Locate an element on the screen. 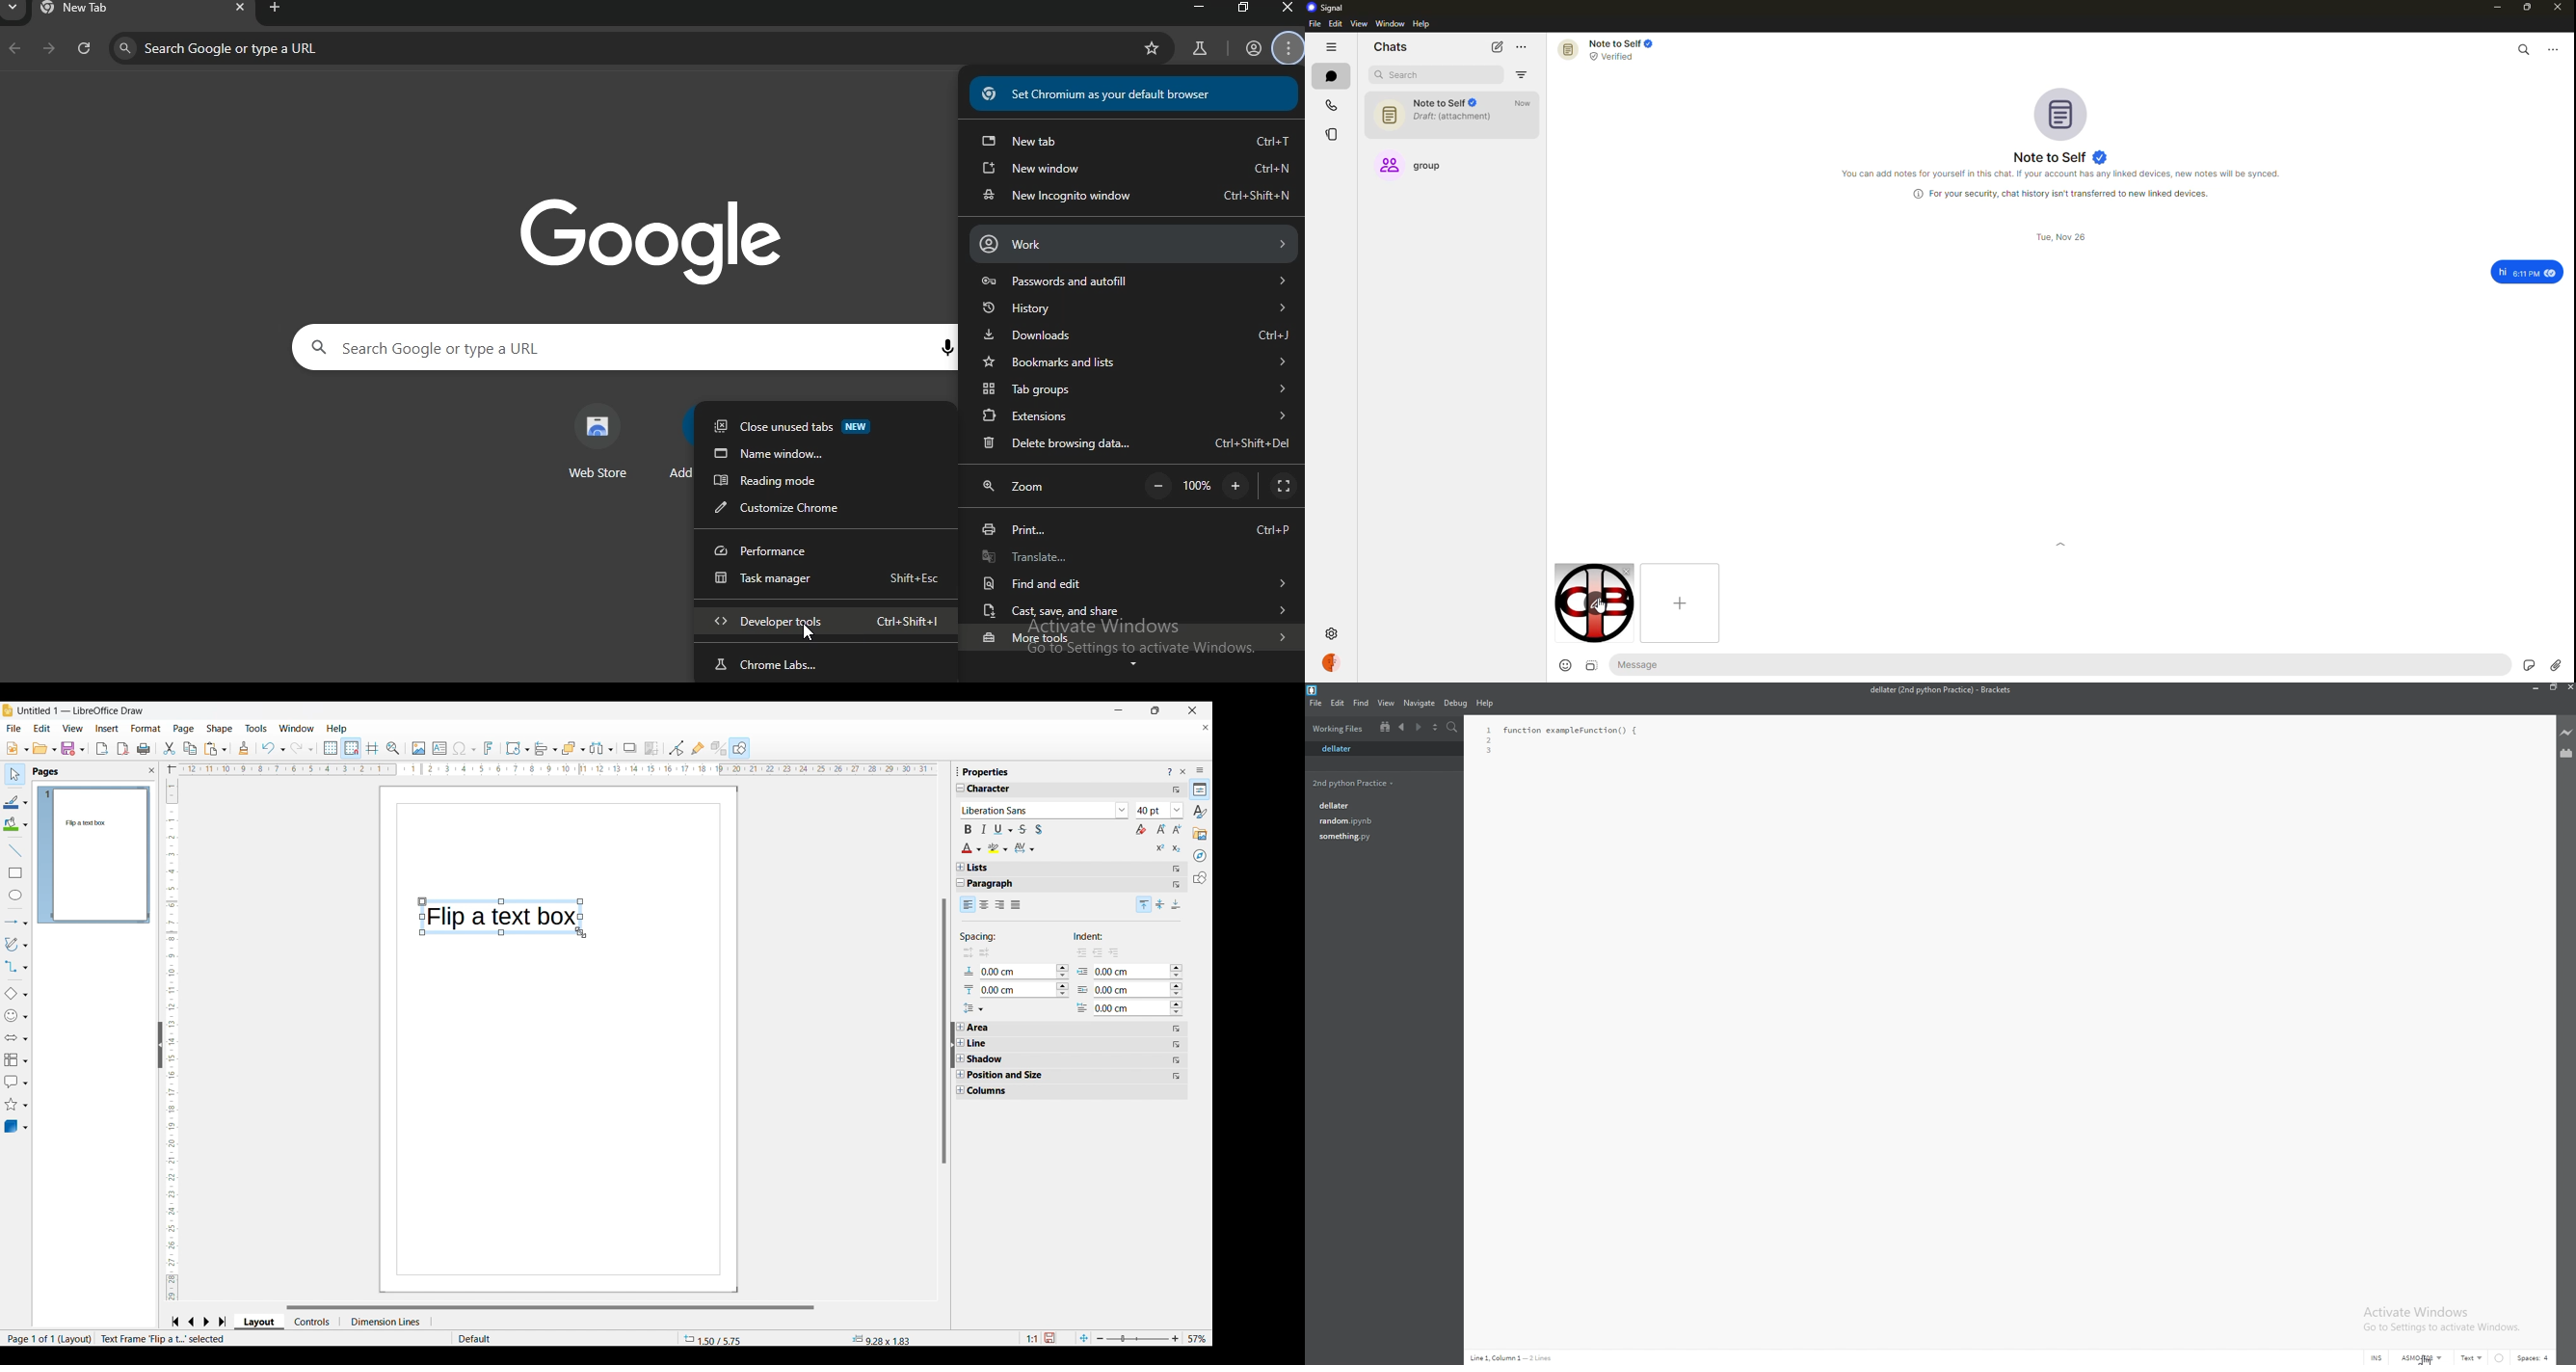 Image resolution: width=2576 pixels, height=1372 pixels. Cut is located at coordinates (170, 749).